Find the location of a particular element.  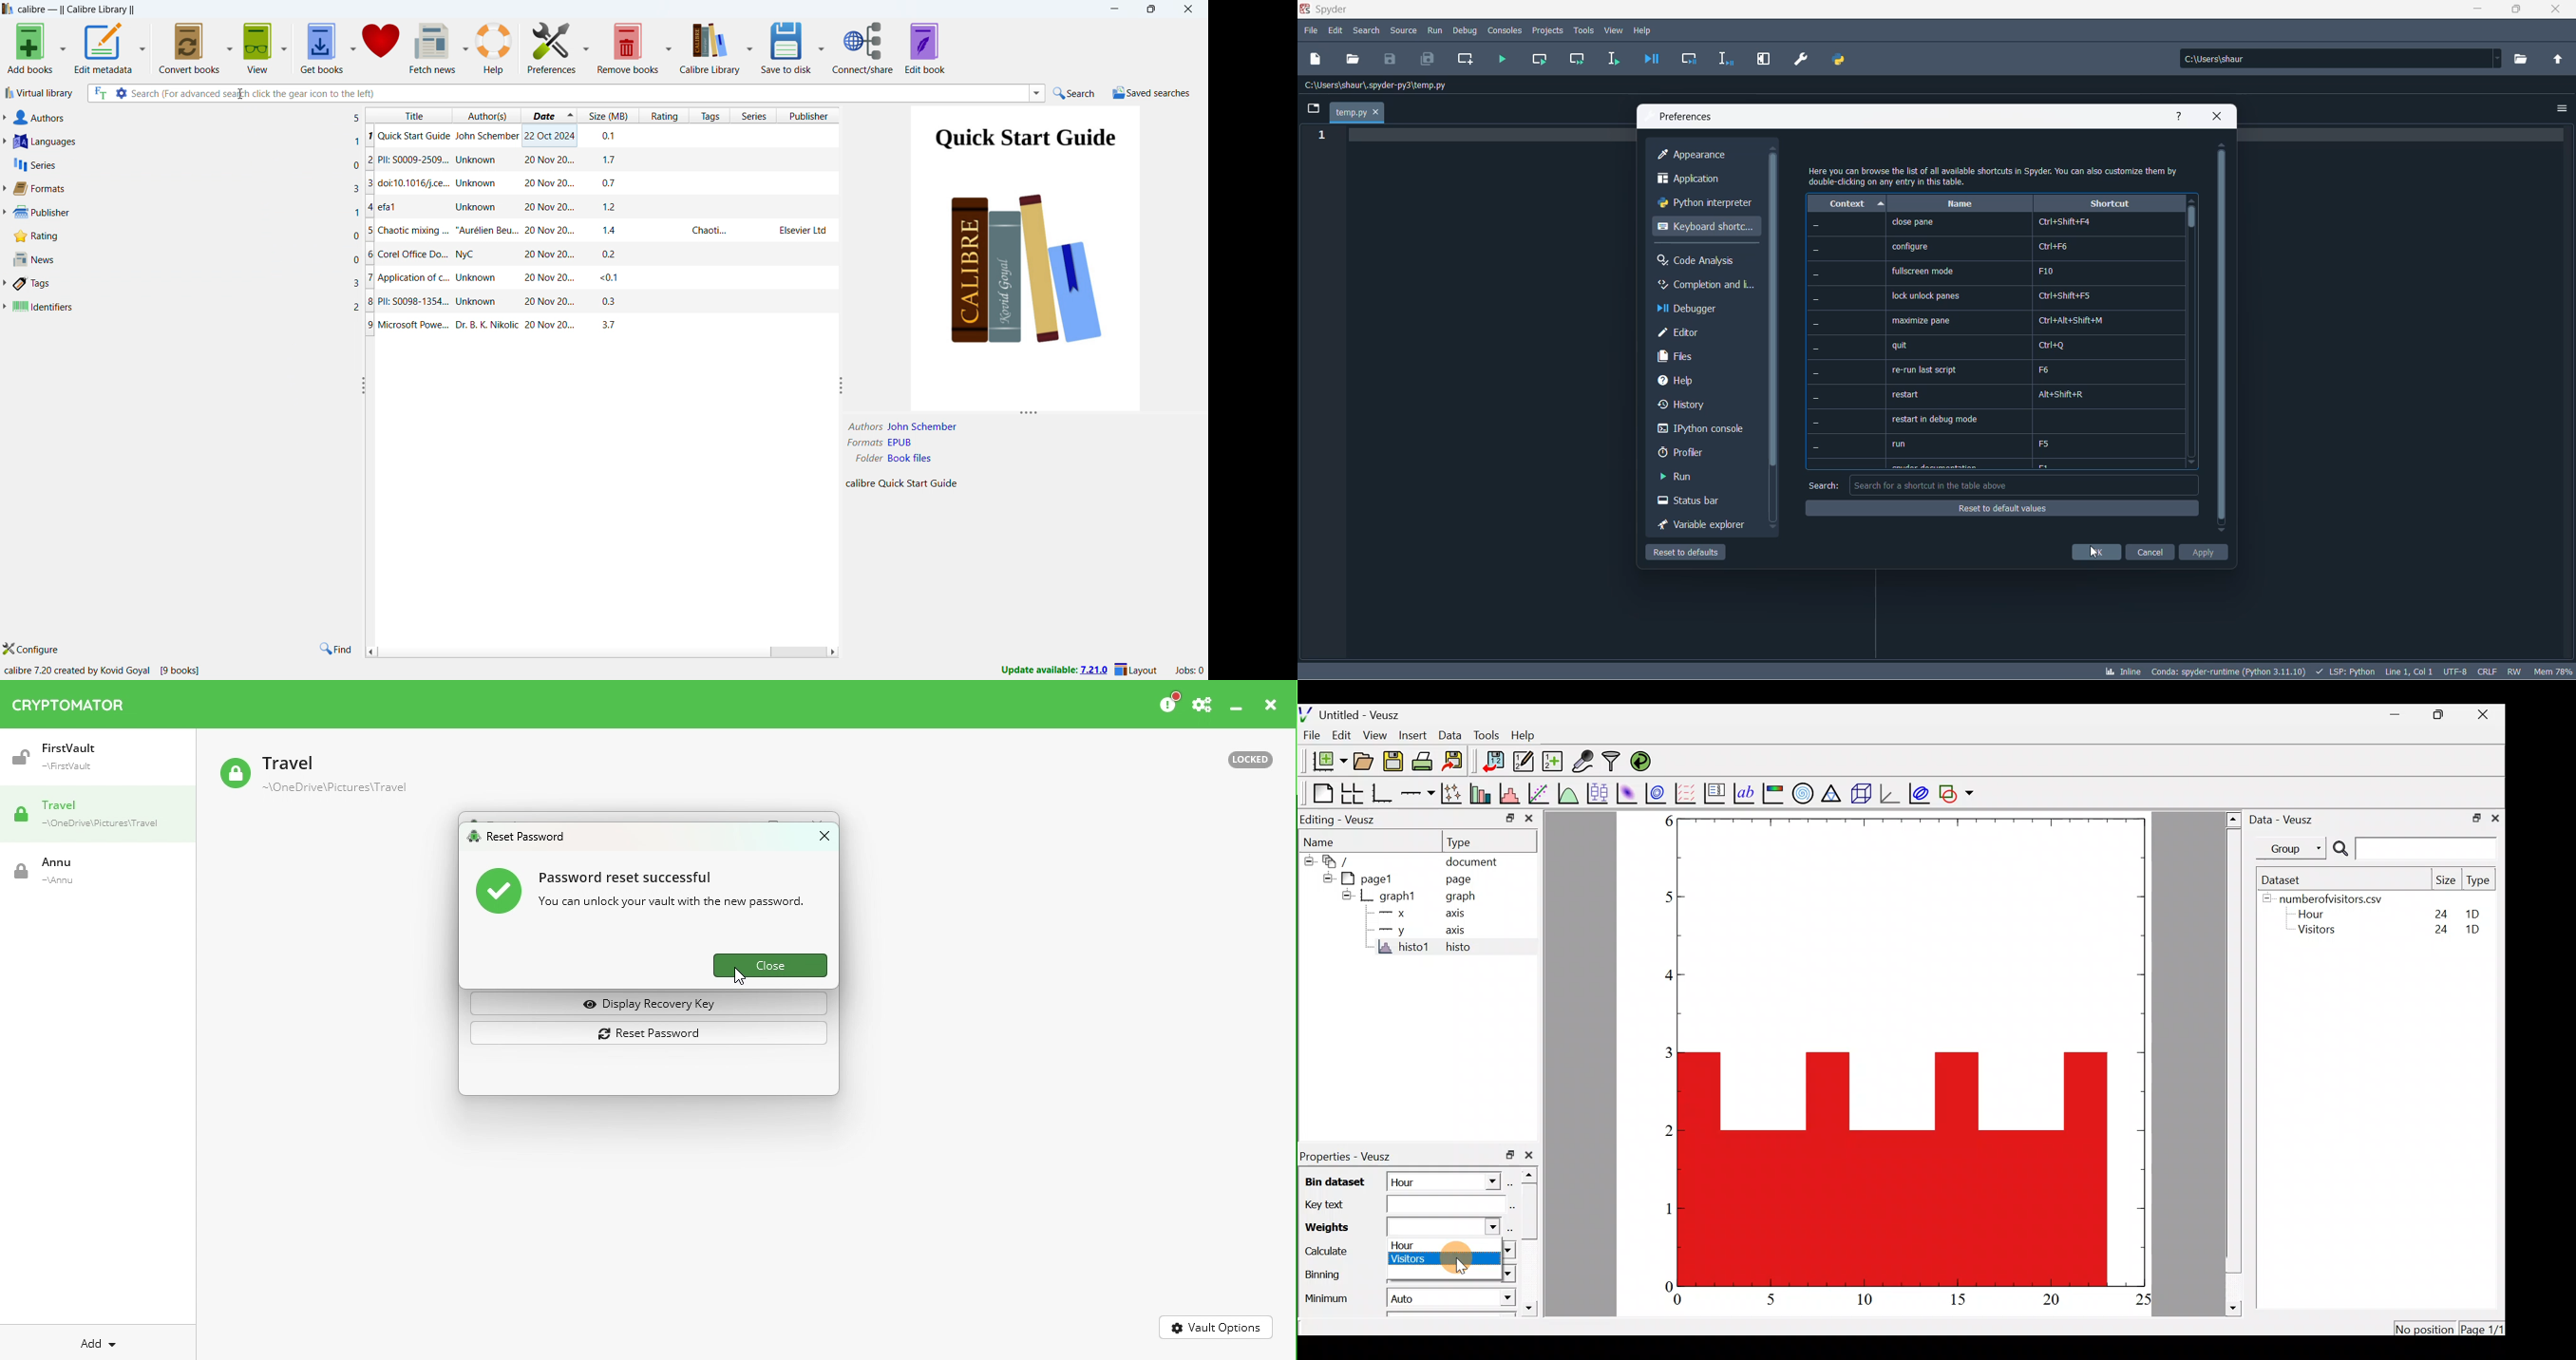

publisher is located at coordinates (186, 212).